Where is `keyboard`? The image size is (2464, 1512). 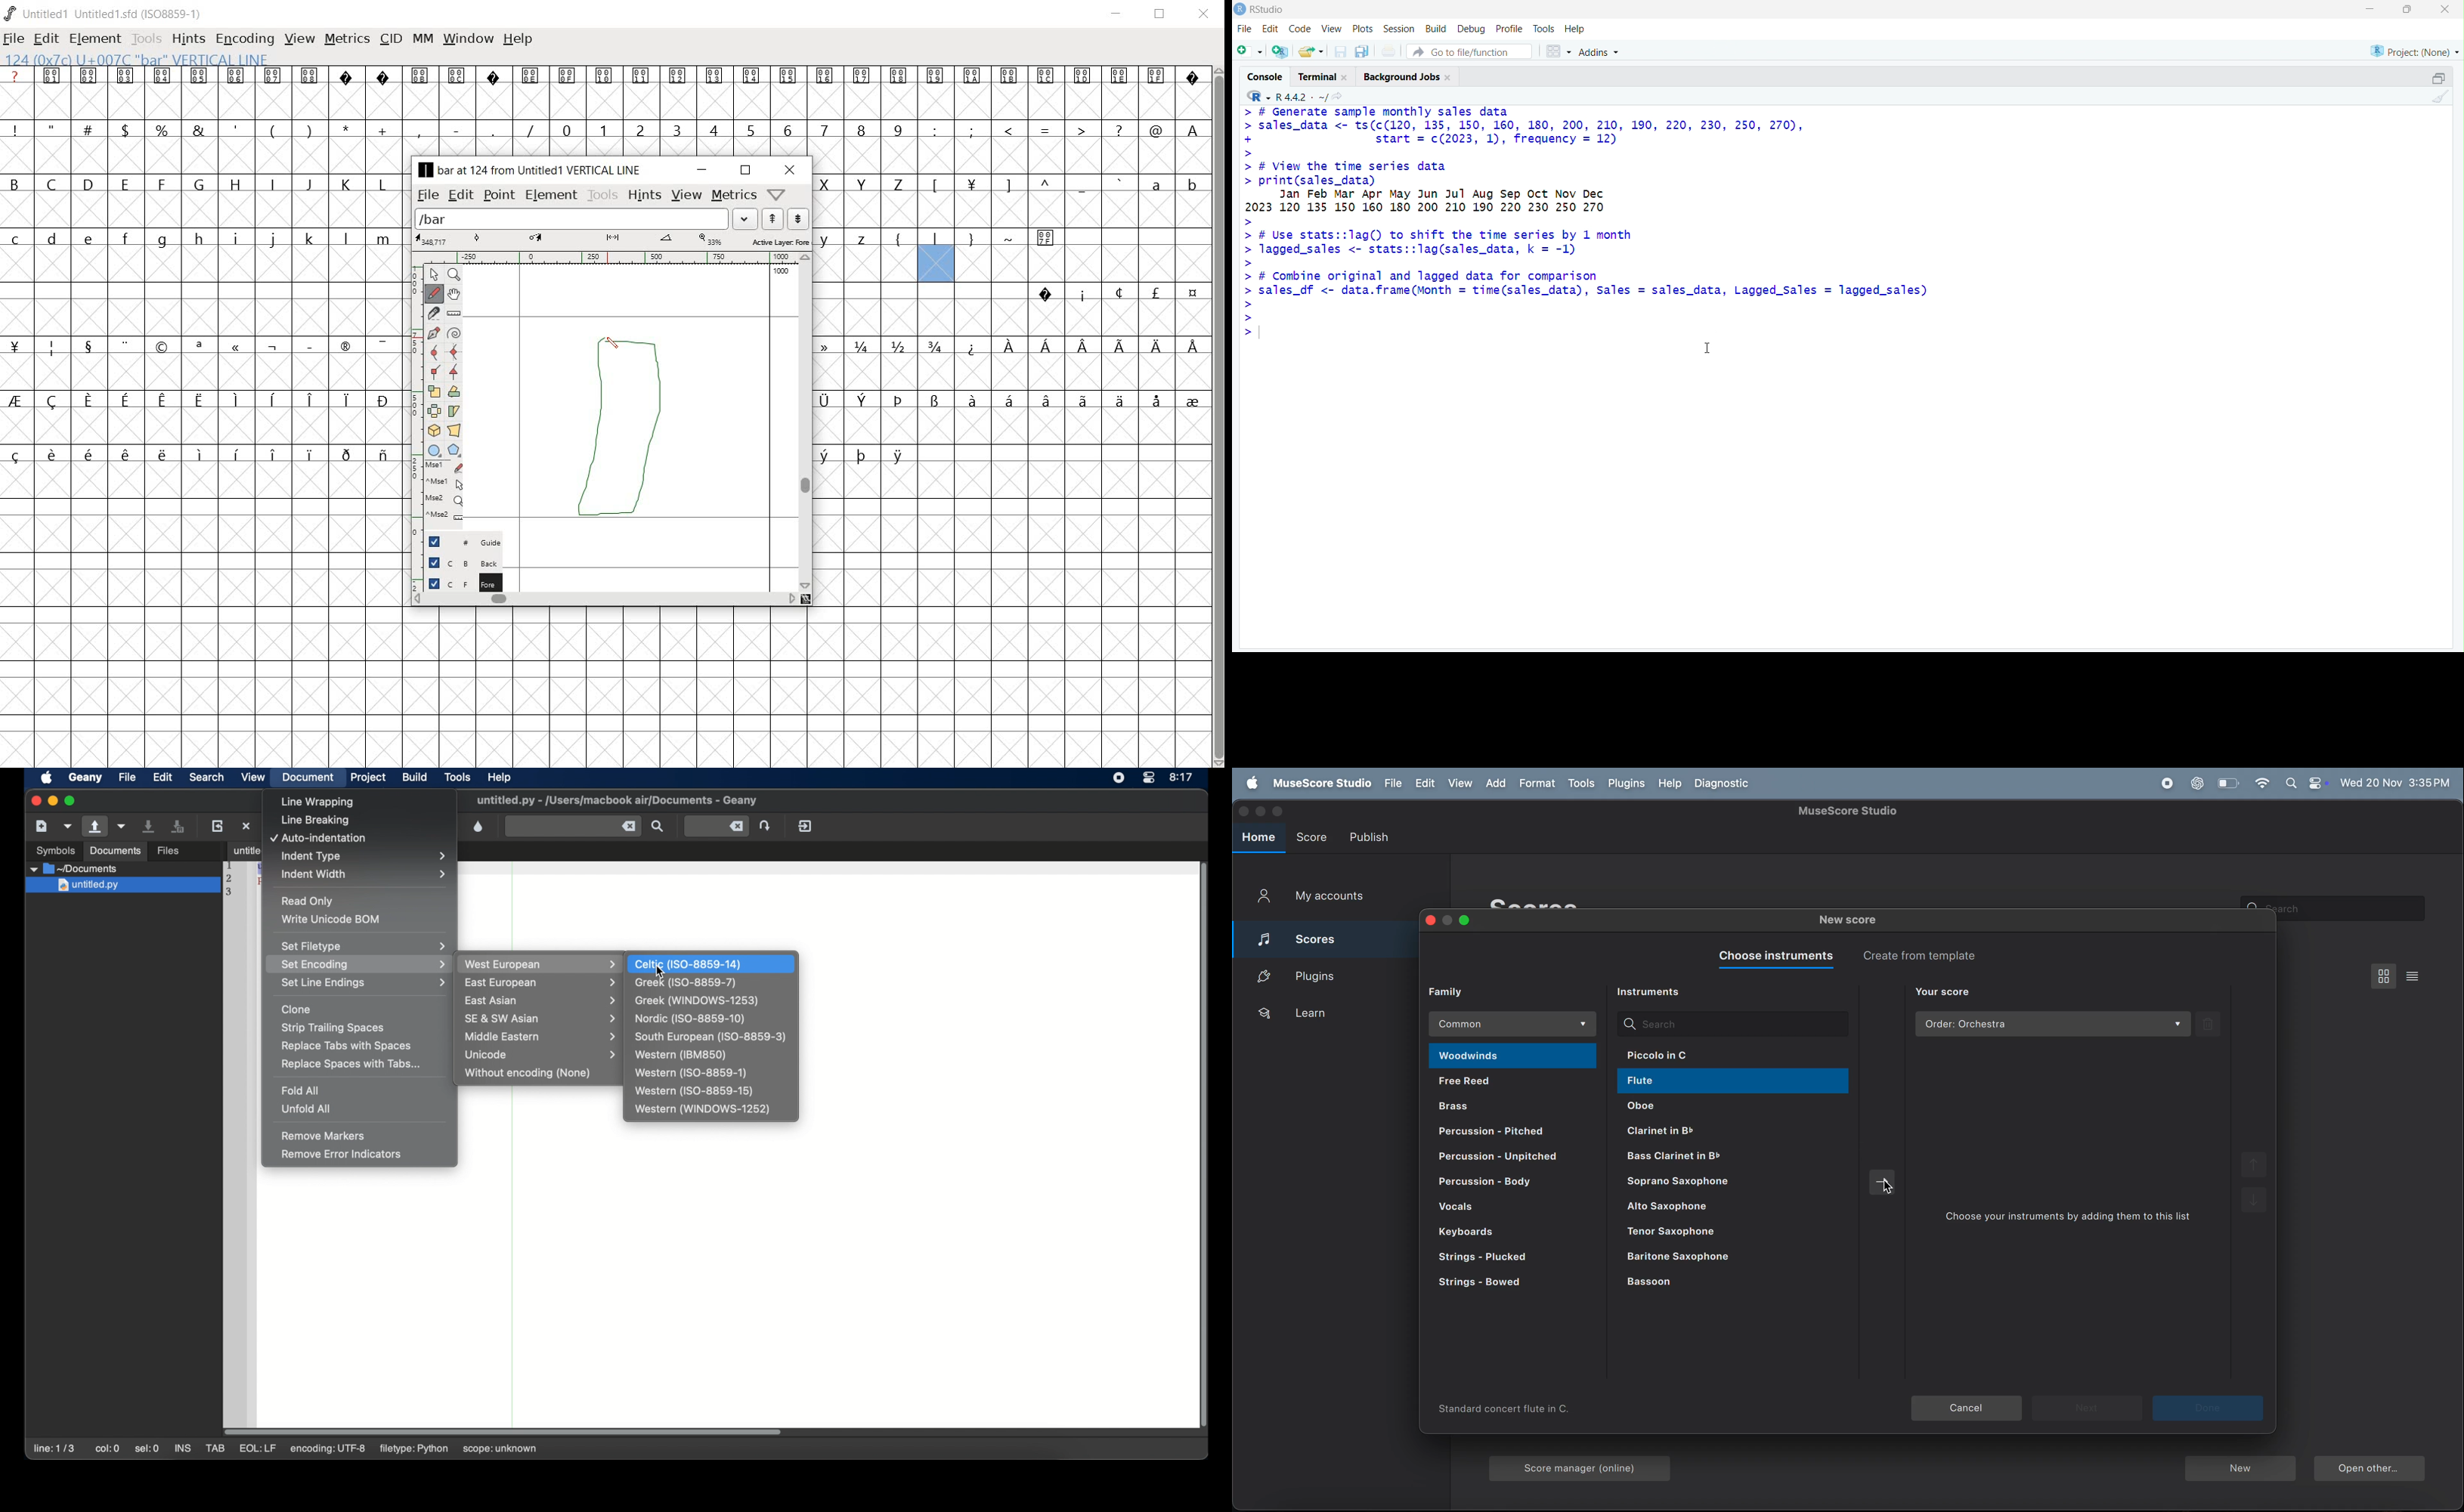 keyboard is located at coordinates (1493, 1231).